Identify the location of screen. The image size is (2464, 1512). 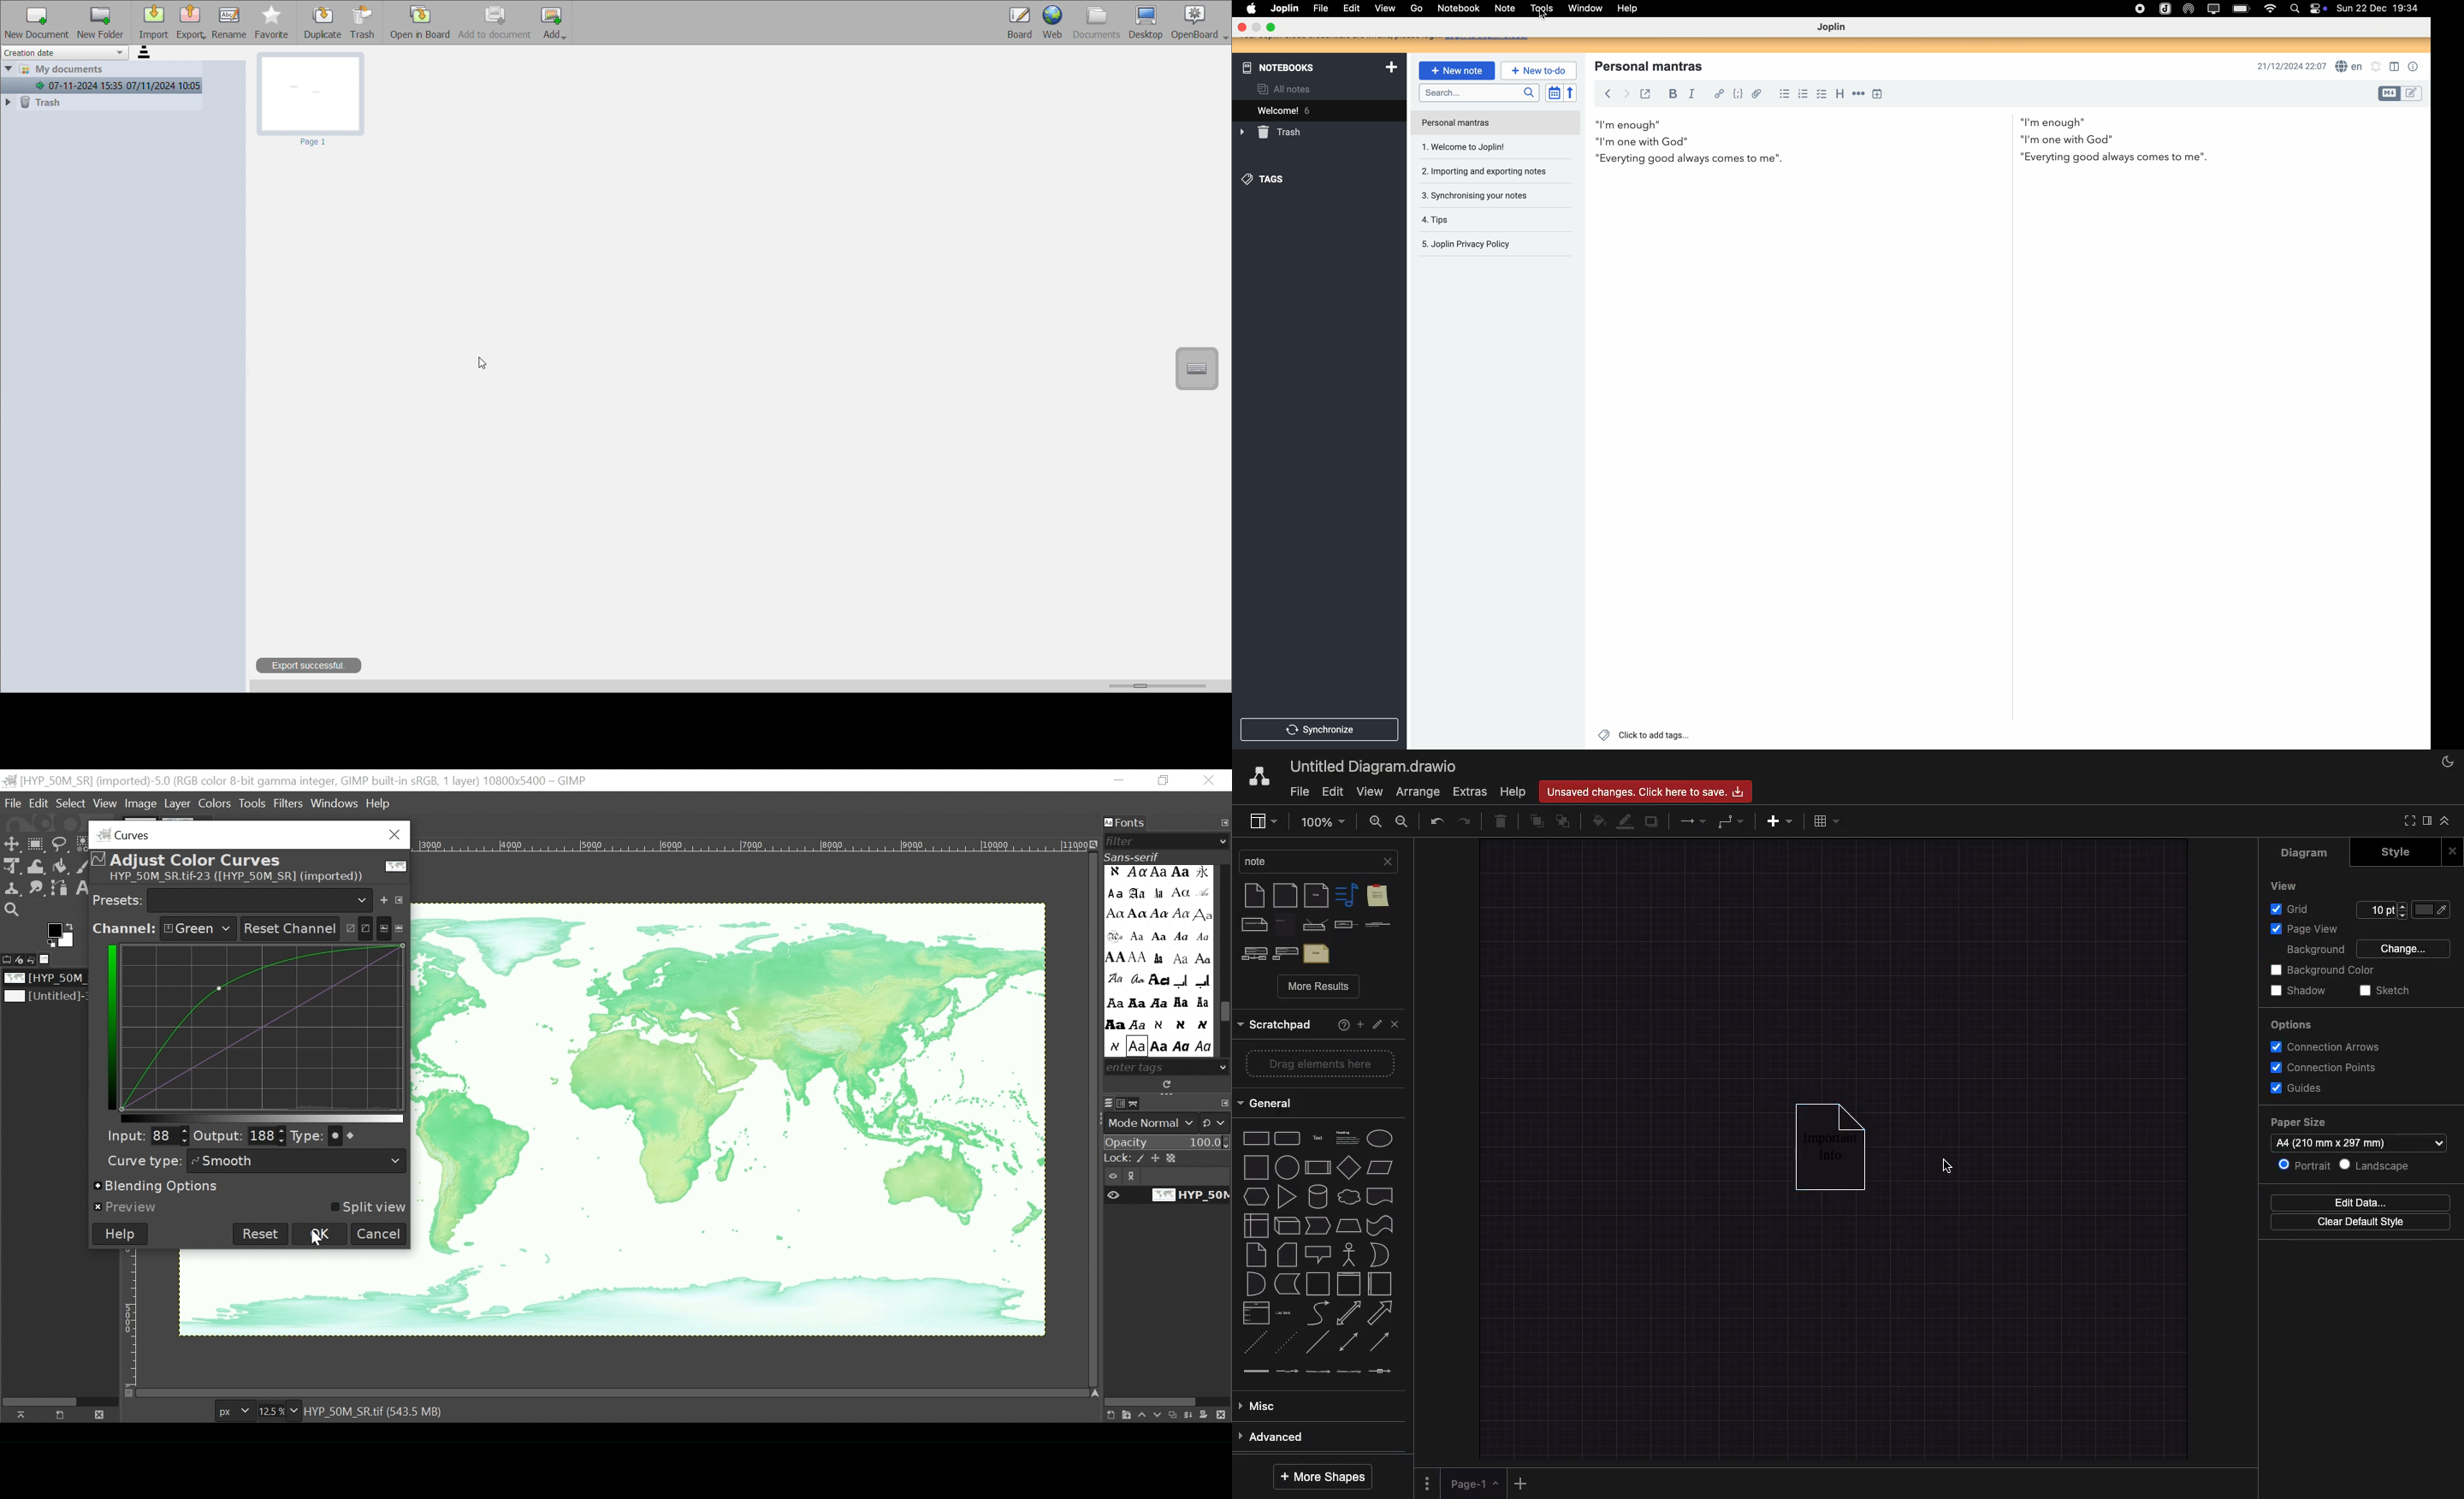
(2212, 8).